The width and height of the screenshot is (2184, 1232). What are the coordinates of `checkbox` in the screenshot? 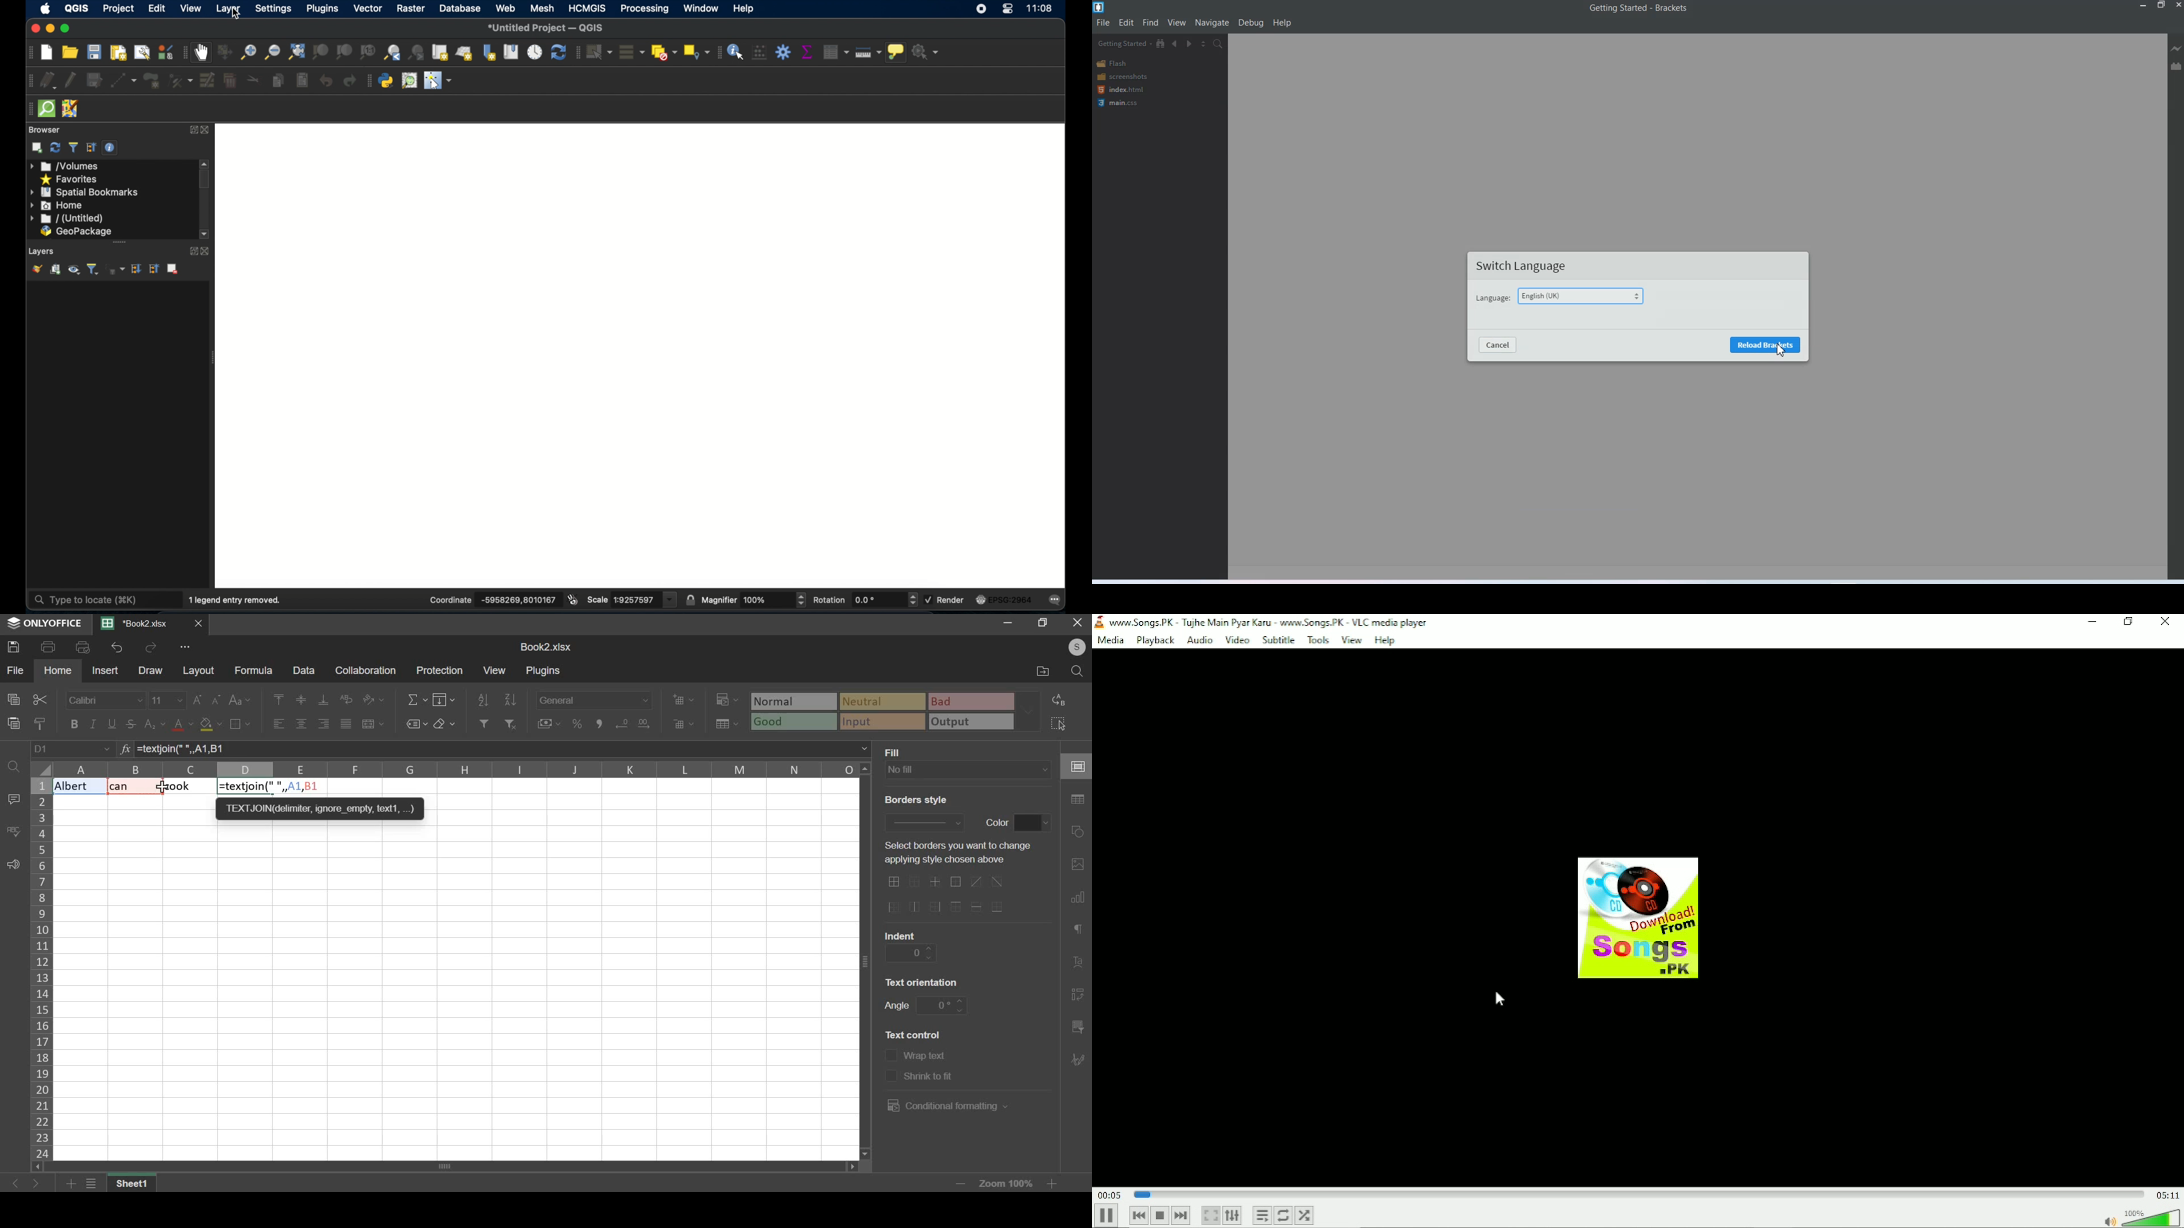 It's located at (928, 599).